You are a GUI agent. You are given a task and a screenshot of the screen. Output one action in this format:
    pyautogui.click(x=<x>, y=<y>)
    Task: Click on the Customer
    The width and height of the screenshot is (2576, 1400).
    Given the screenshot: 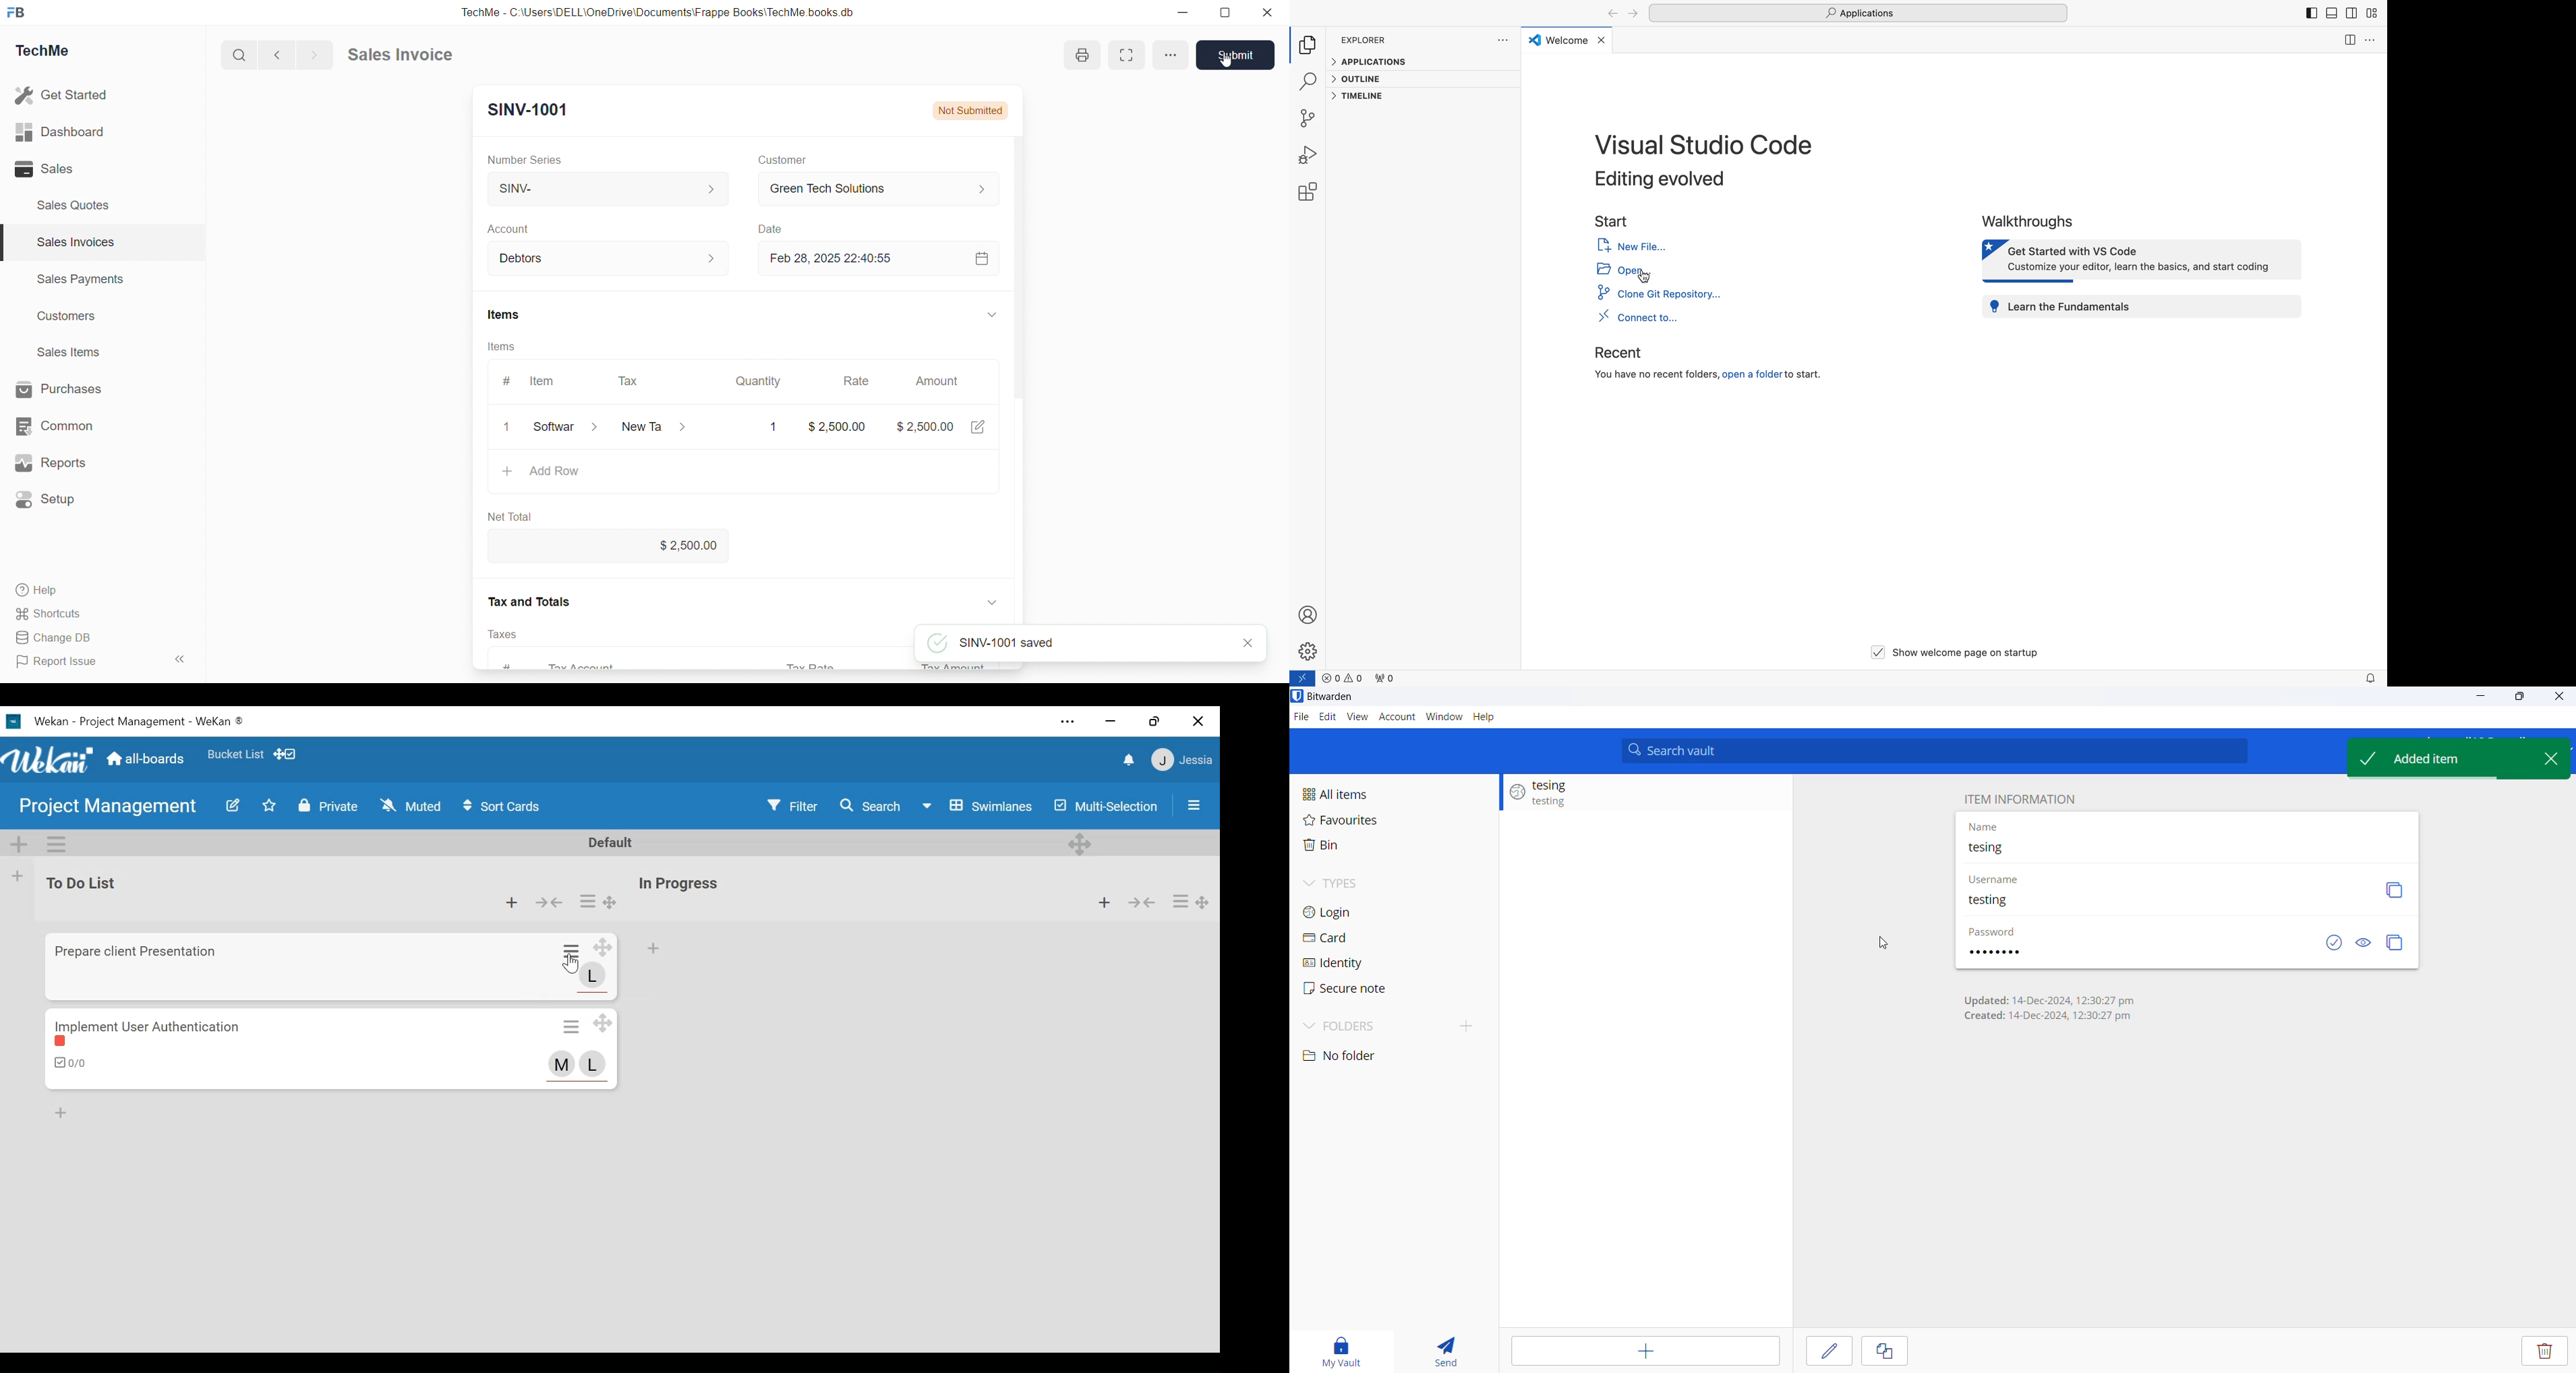 What is the action you would take?
    pyautogui.click(x=783, y=160)
    